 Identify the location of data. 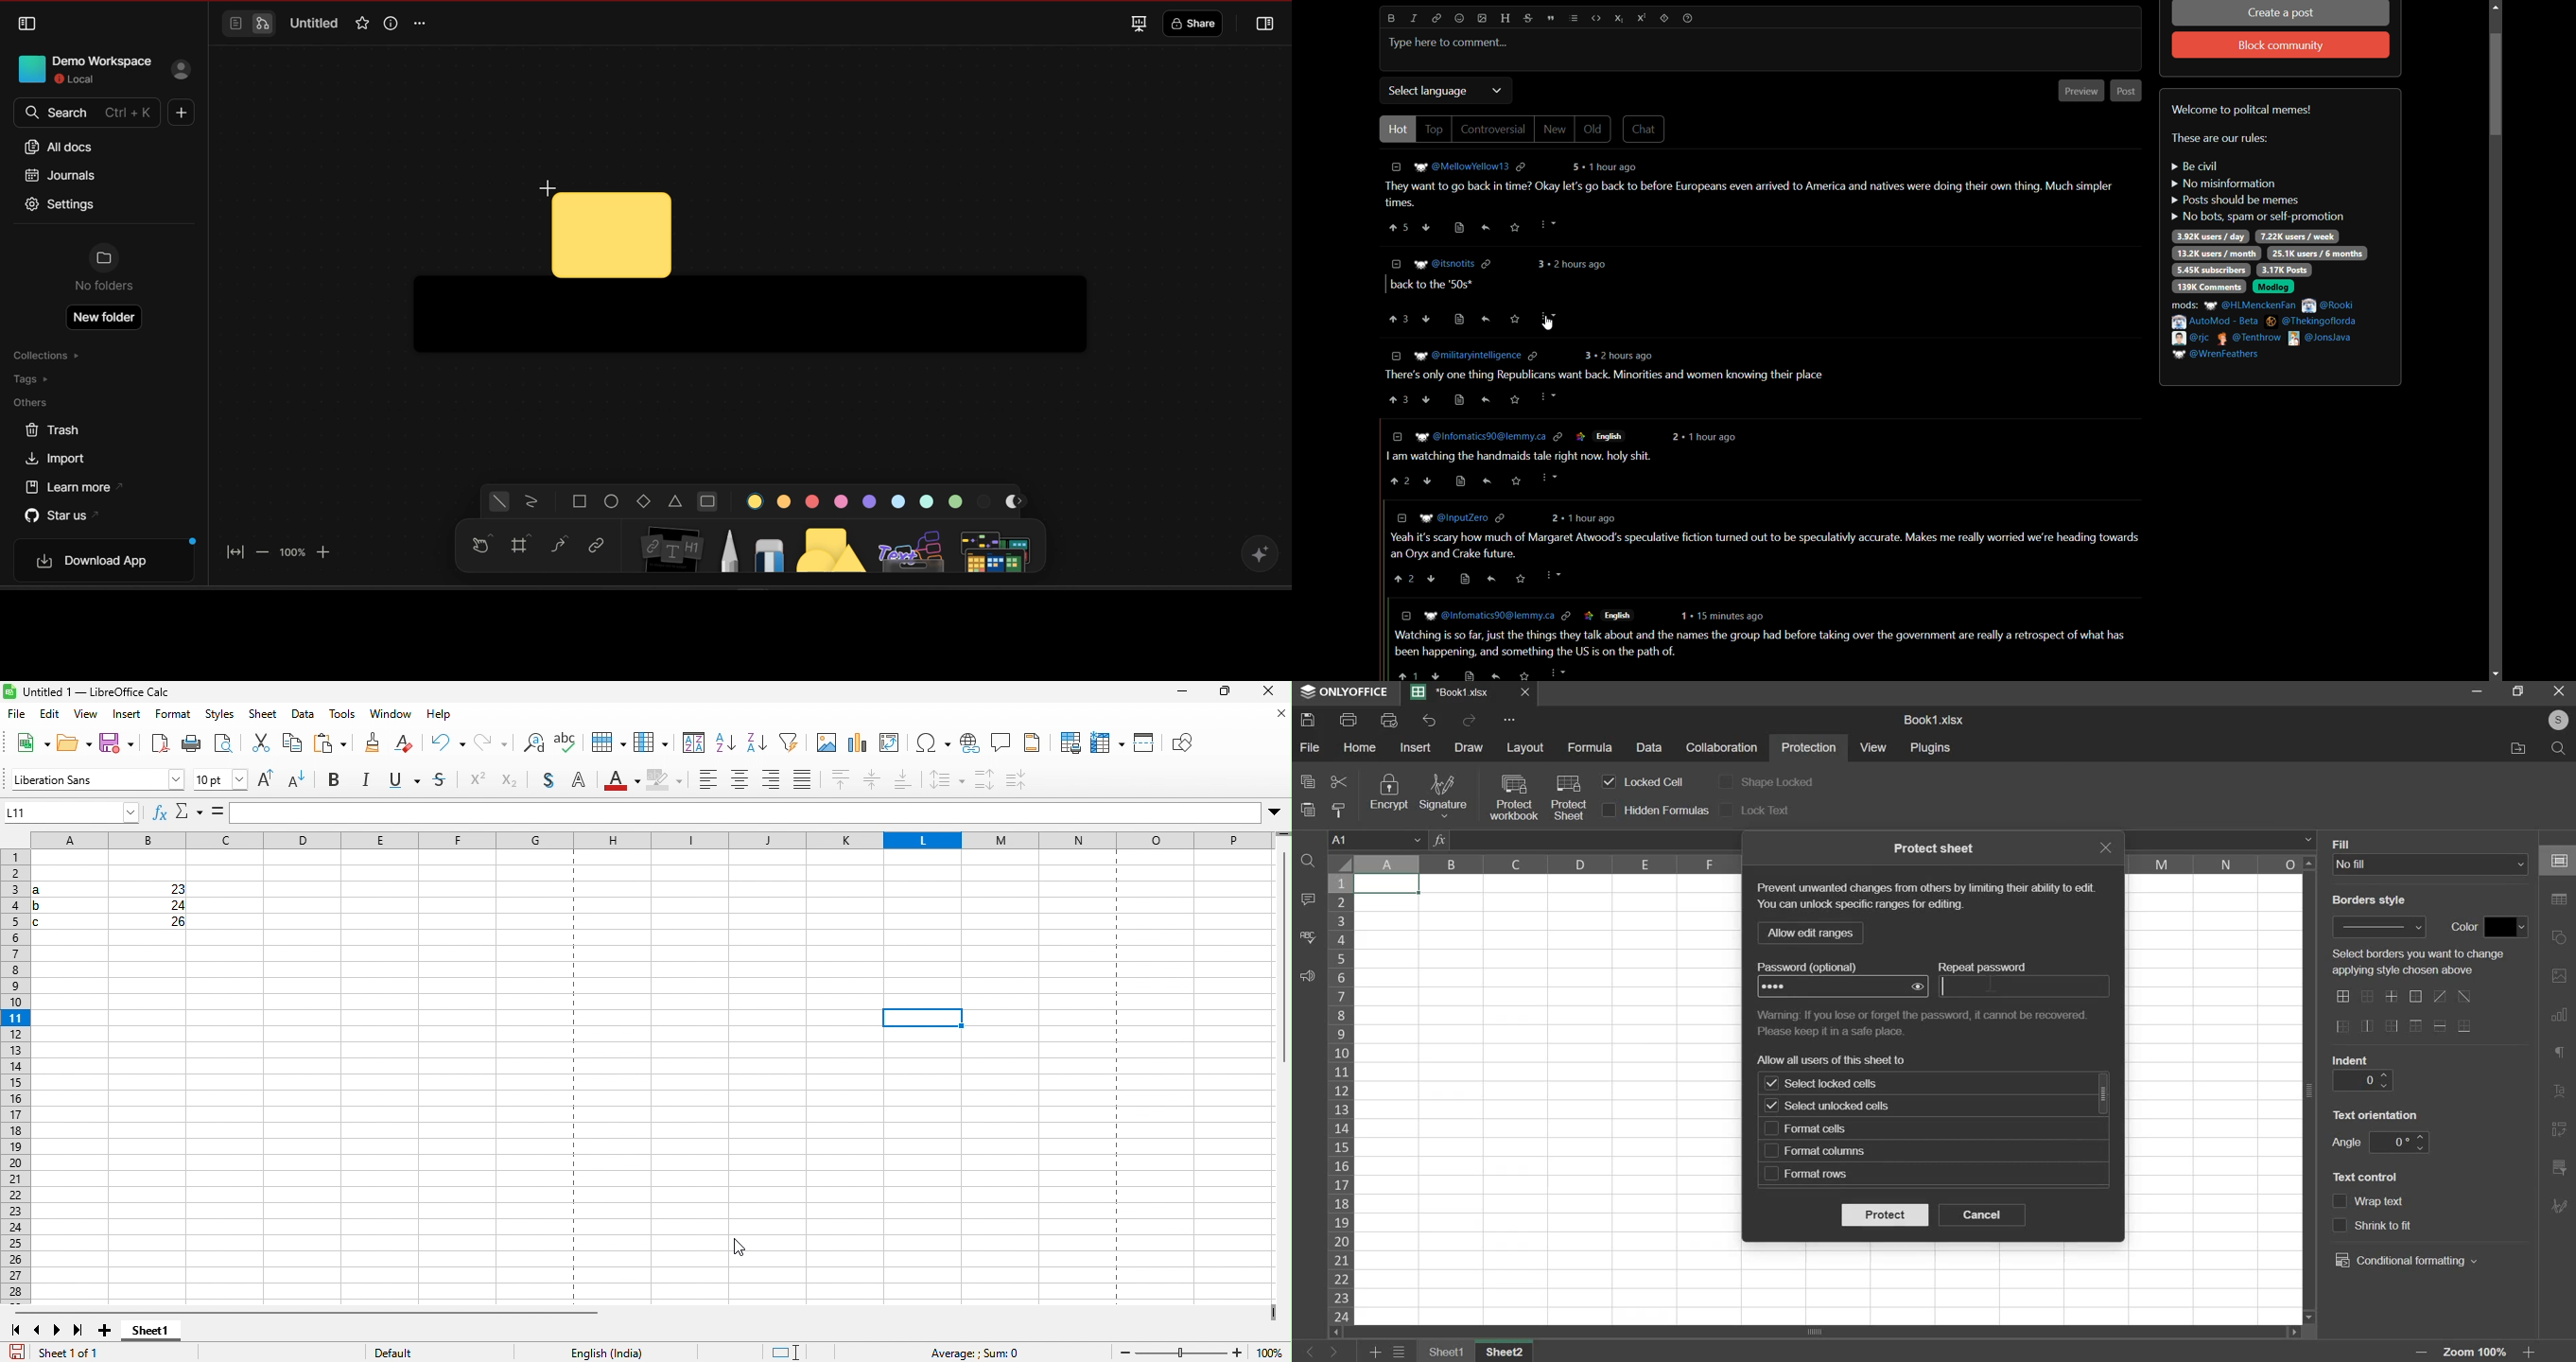
(1651, 748).